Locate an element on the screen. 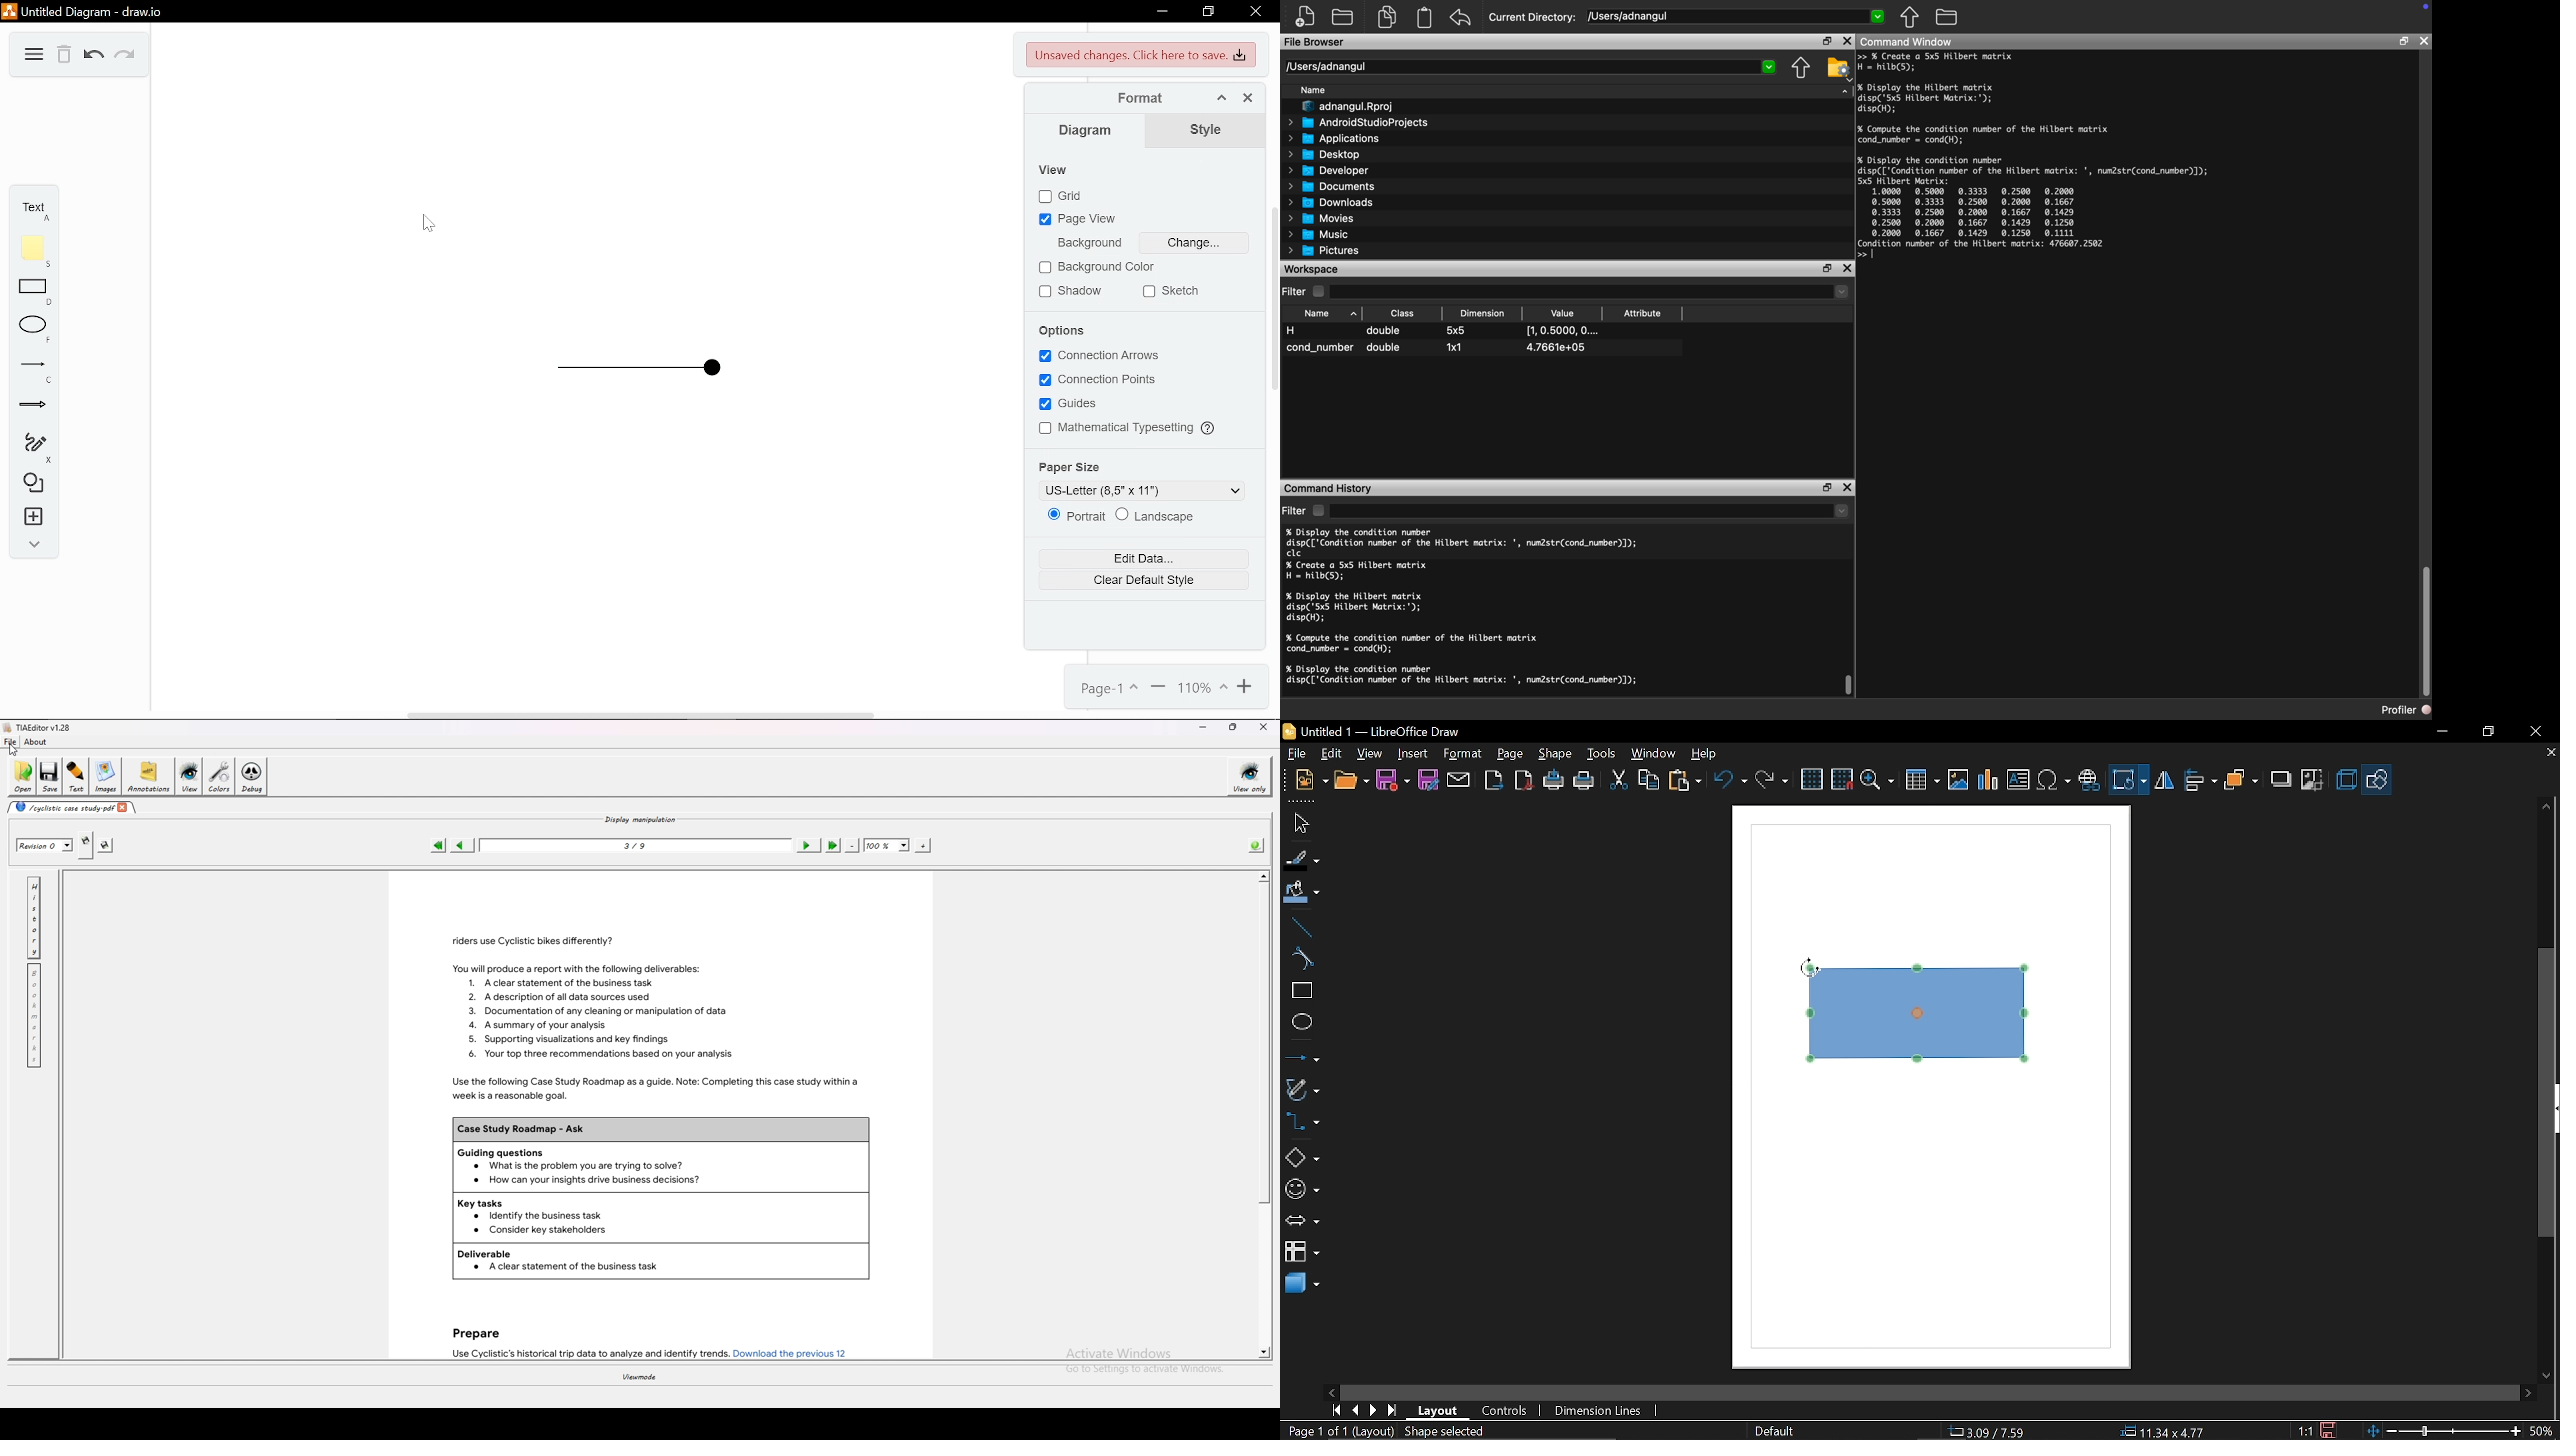 This screenshot has height=1456, width=2576. Zoom in is located at coordinates (1244, 688).